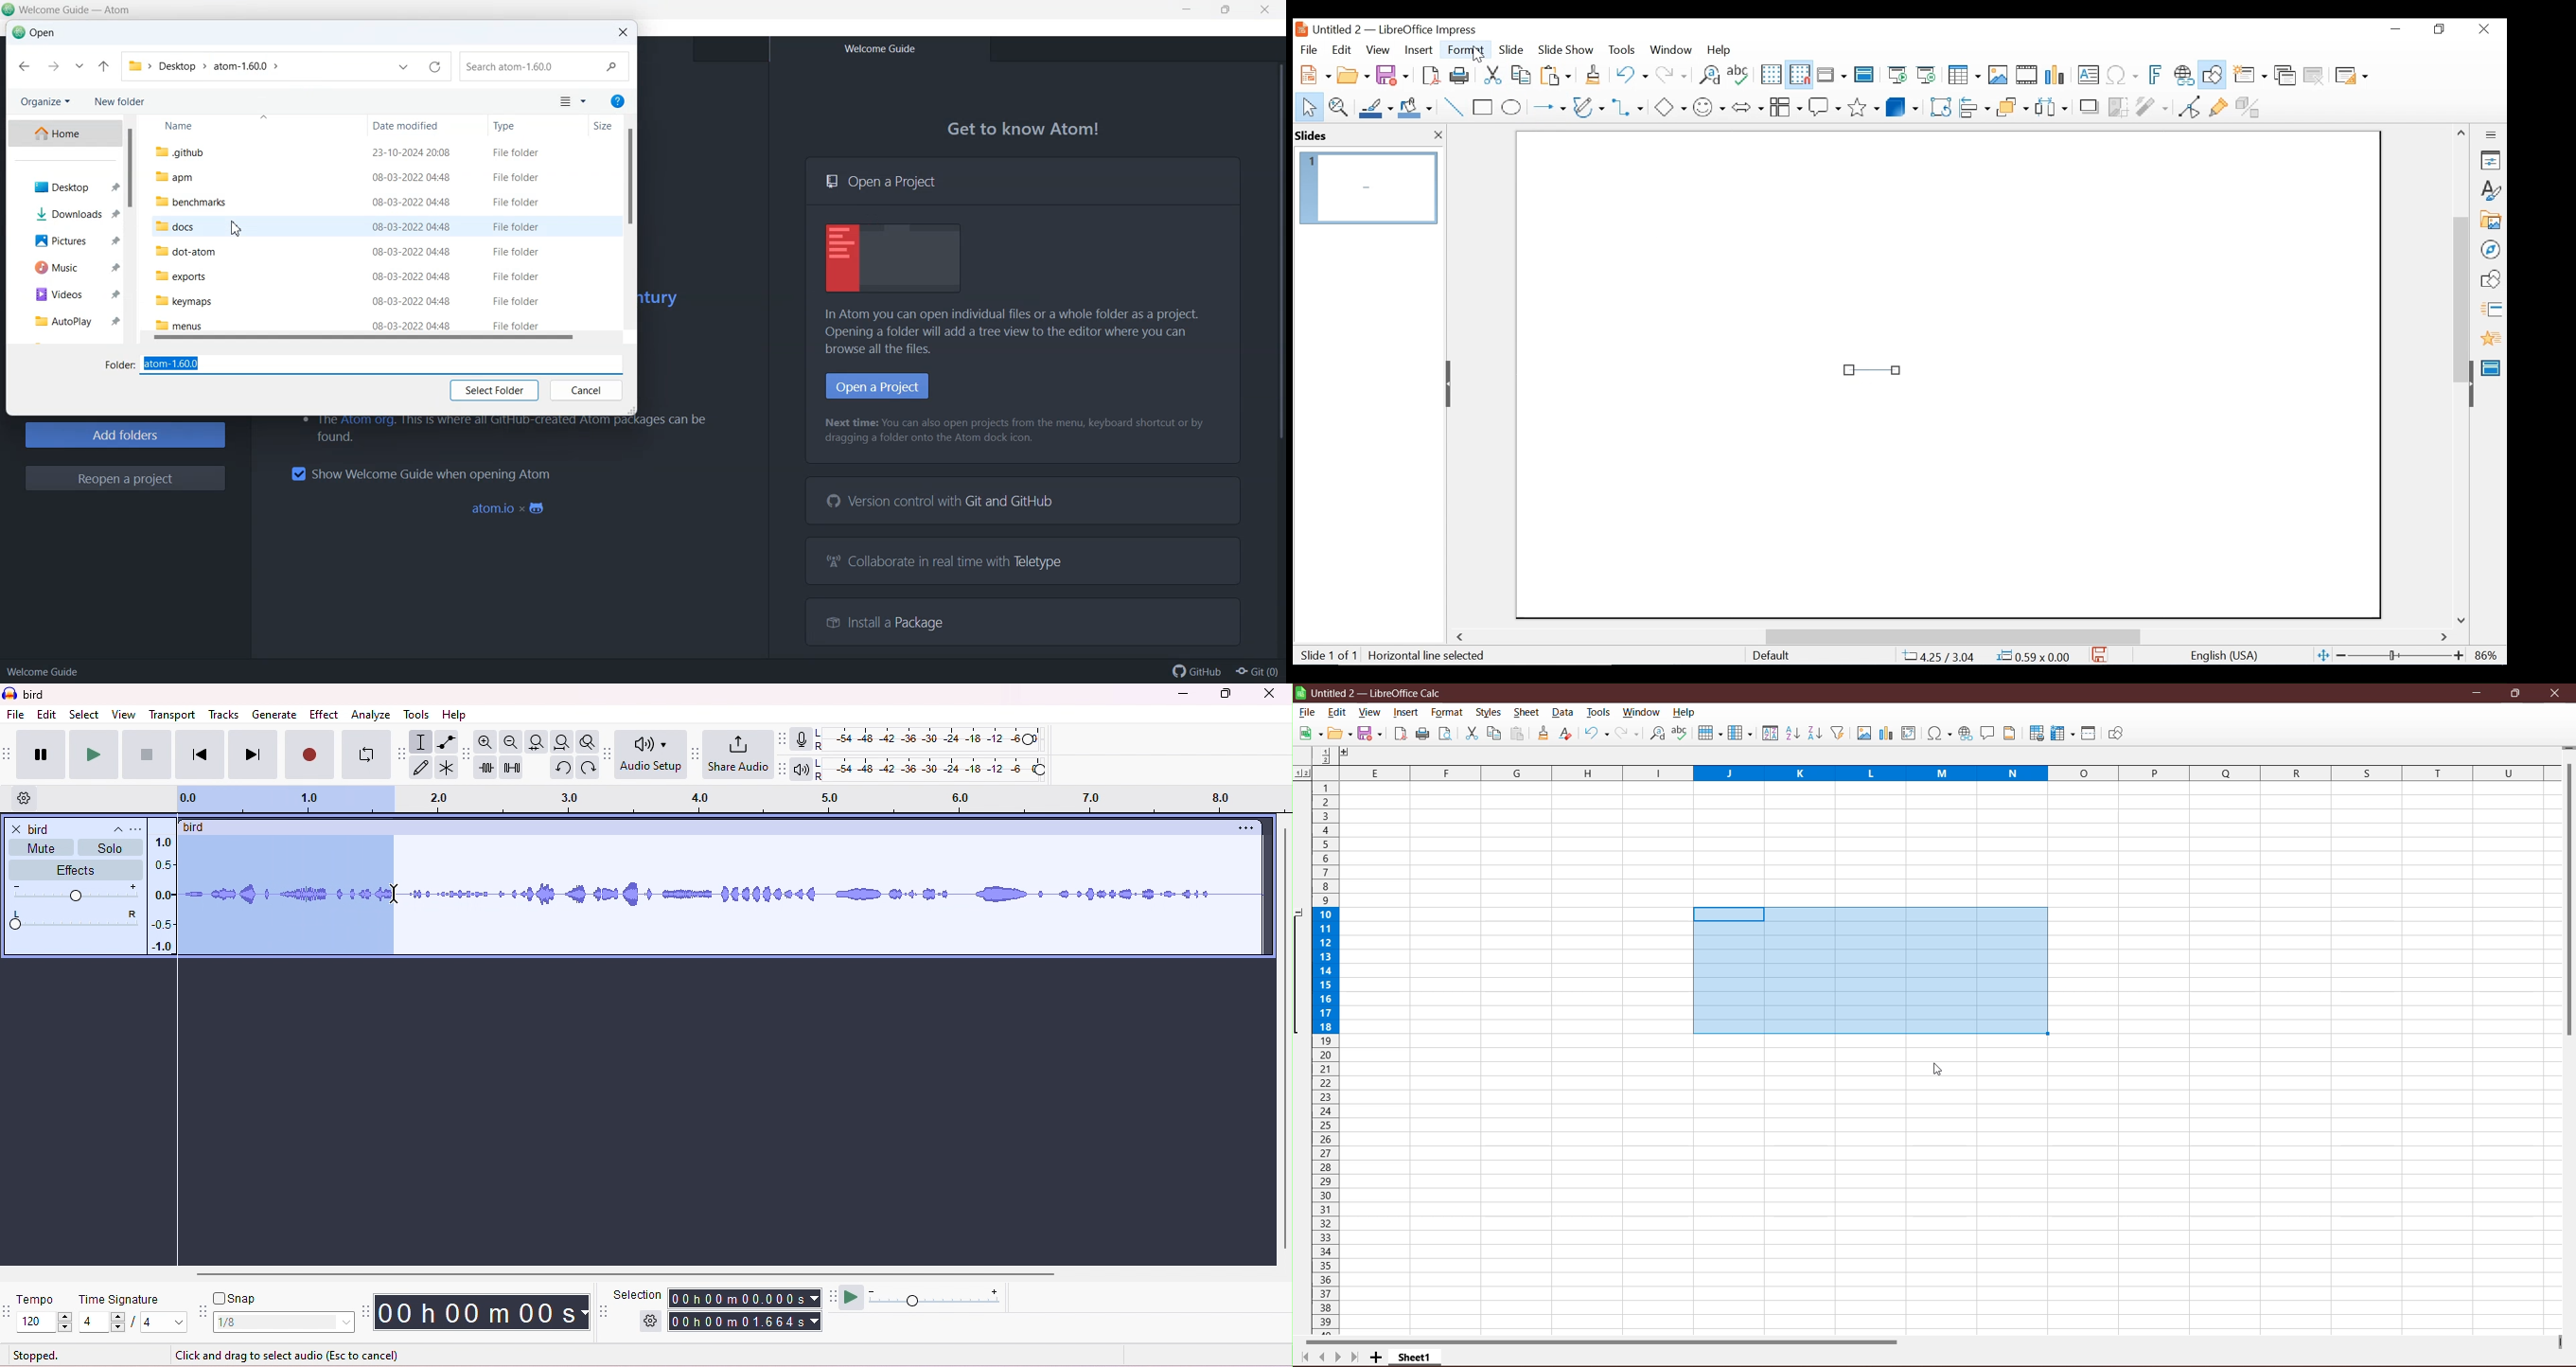 The height and width of the screenshot is (1372, 2576). What do you see at coordinates (1563, 712) in the screenshot?
I see `Data` at bounding box center [1563, 712].